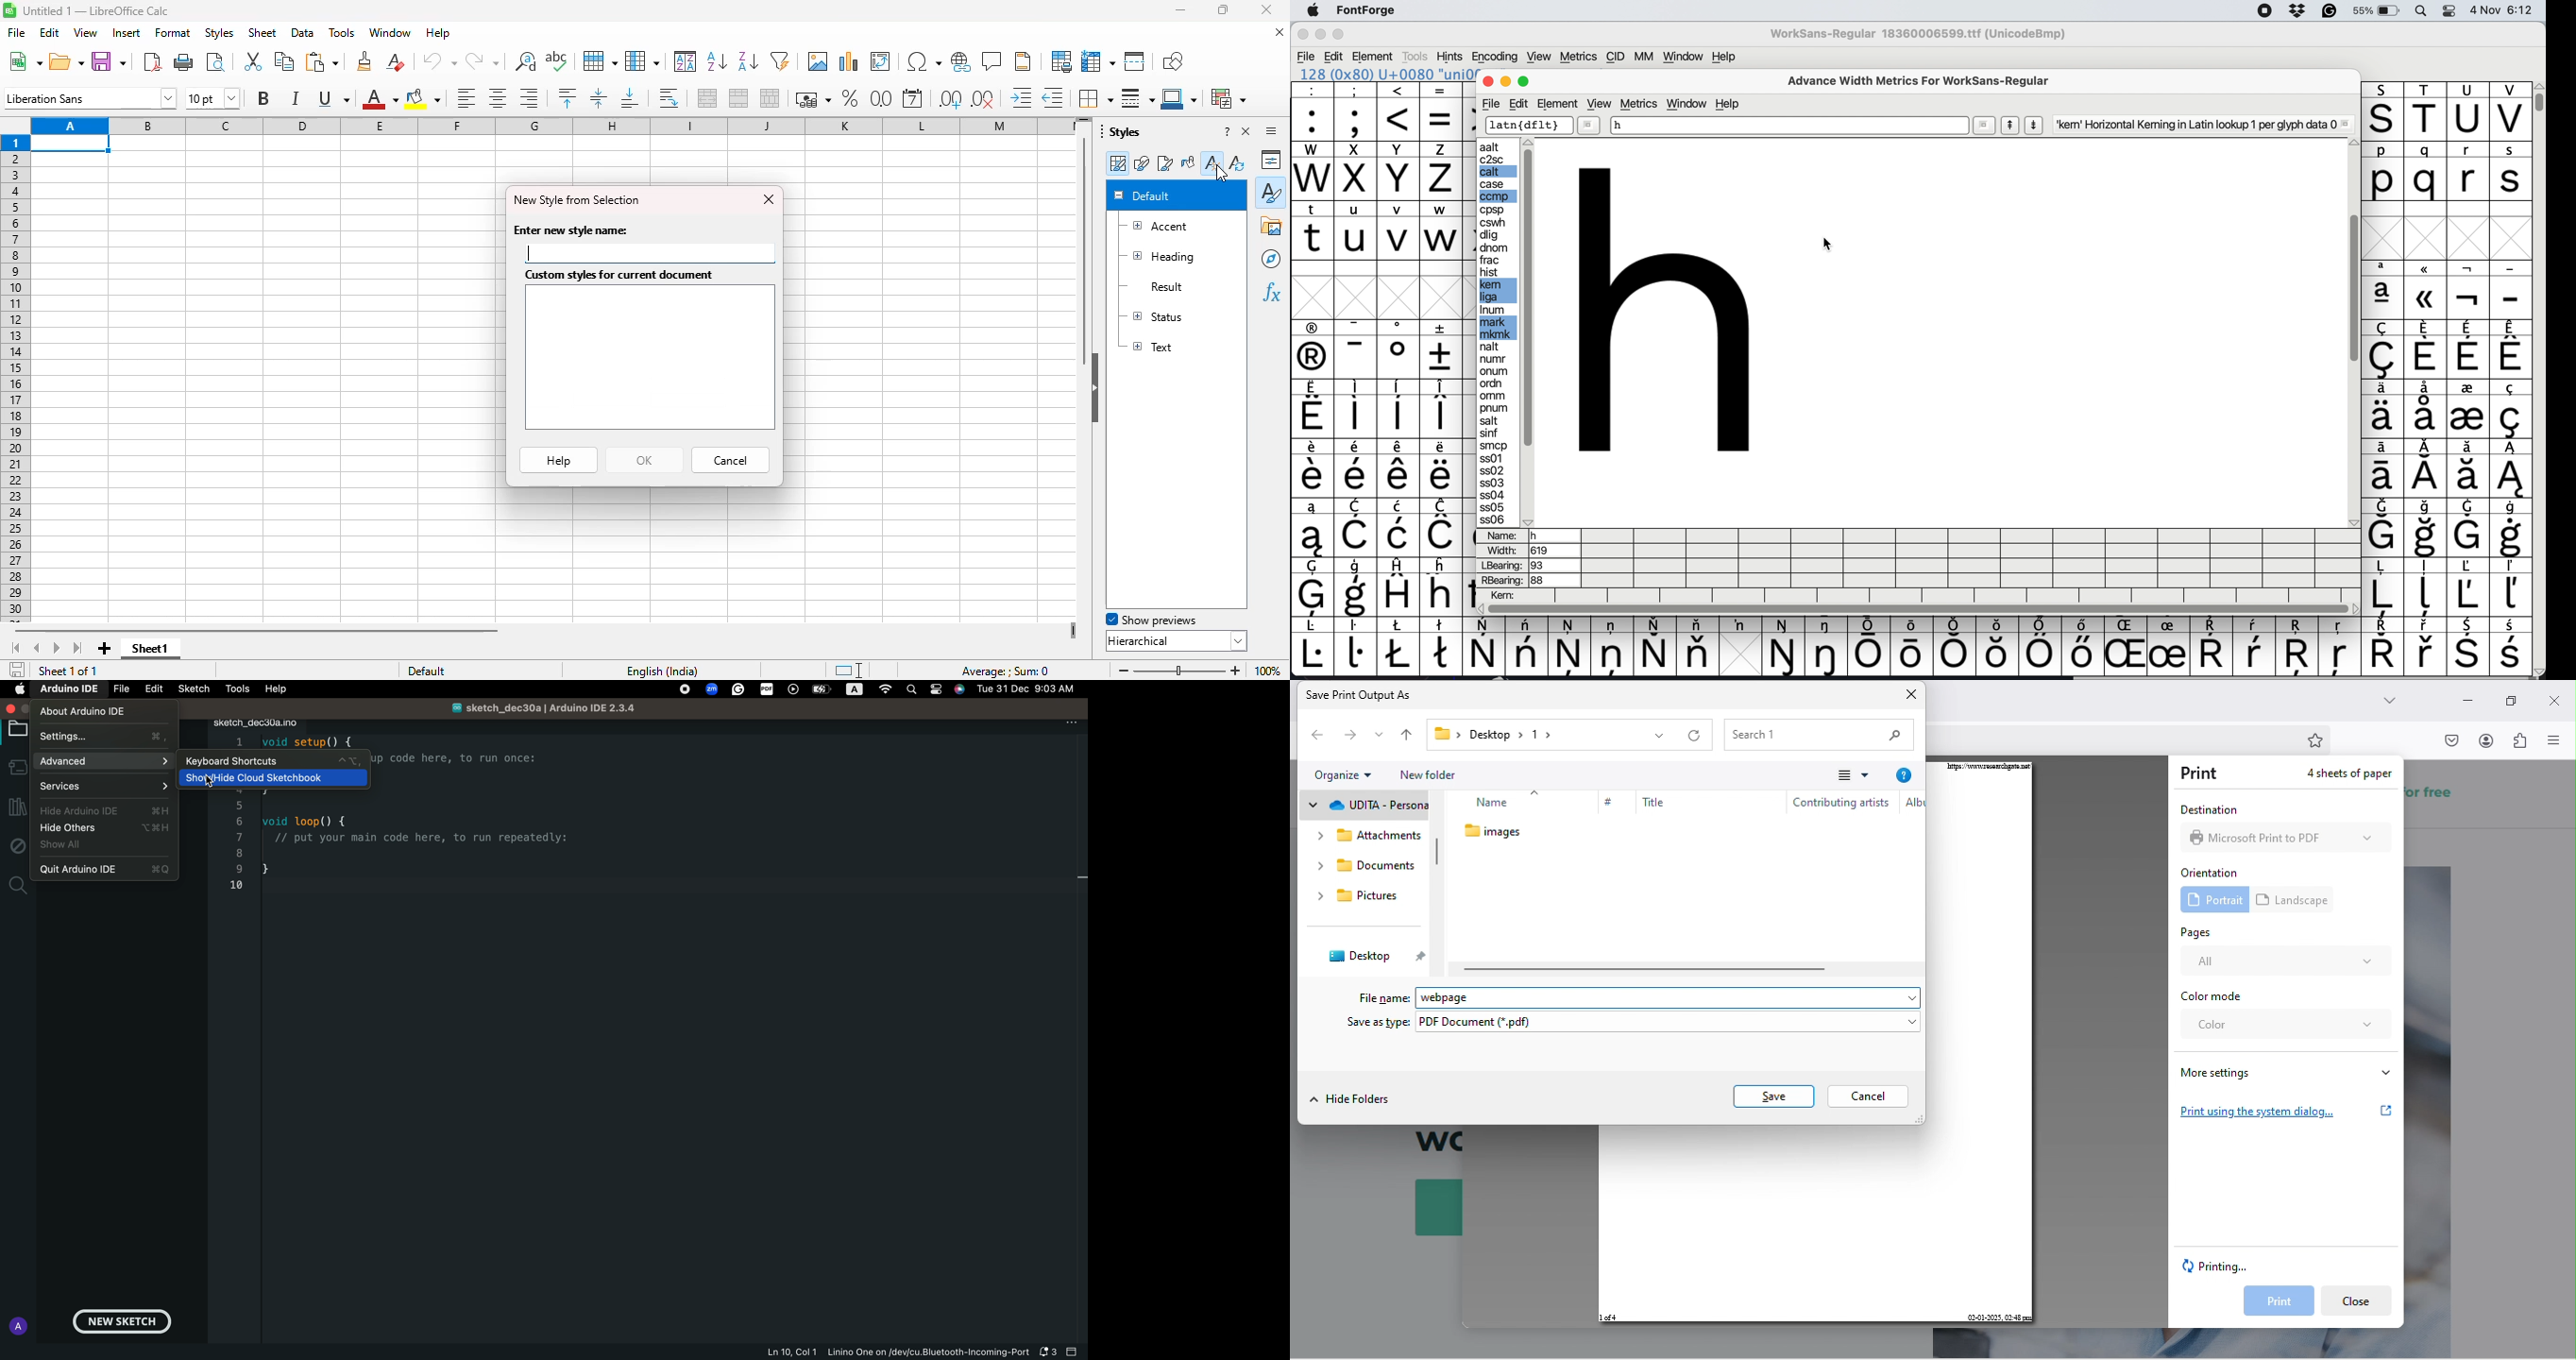 The width and height of the screenshot is (2576, 1372). What do you see at coordinates (1910, 805) in the screenshot?
I see `Alb` at bounding box center [1910, 805].